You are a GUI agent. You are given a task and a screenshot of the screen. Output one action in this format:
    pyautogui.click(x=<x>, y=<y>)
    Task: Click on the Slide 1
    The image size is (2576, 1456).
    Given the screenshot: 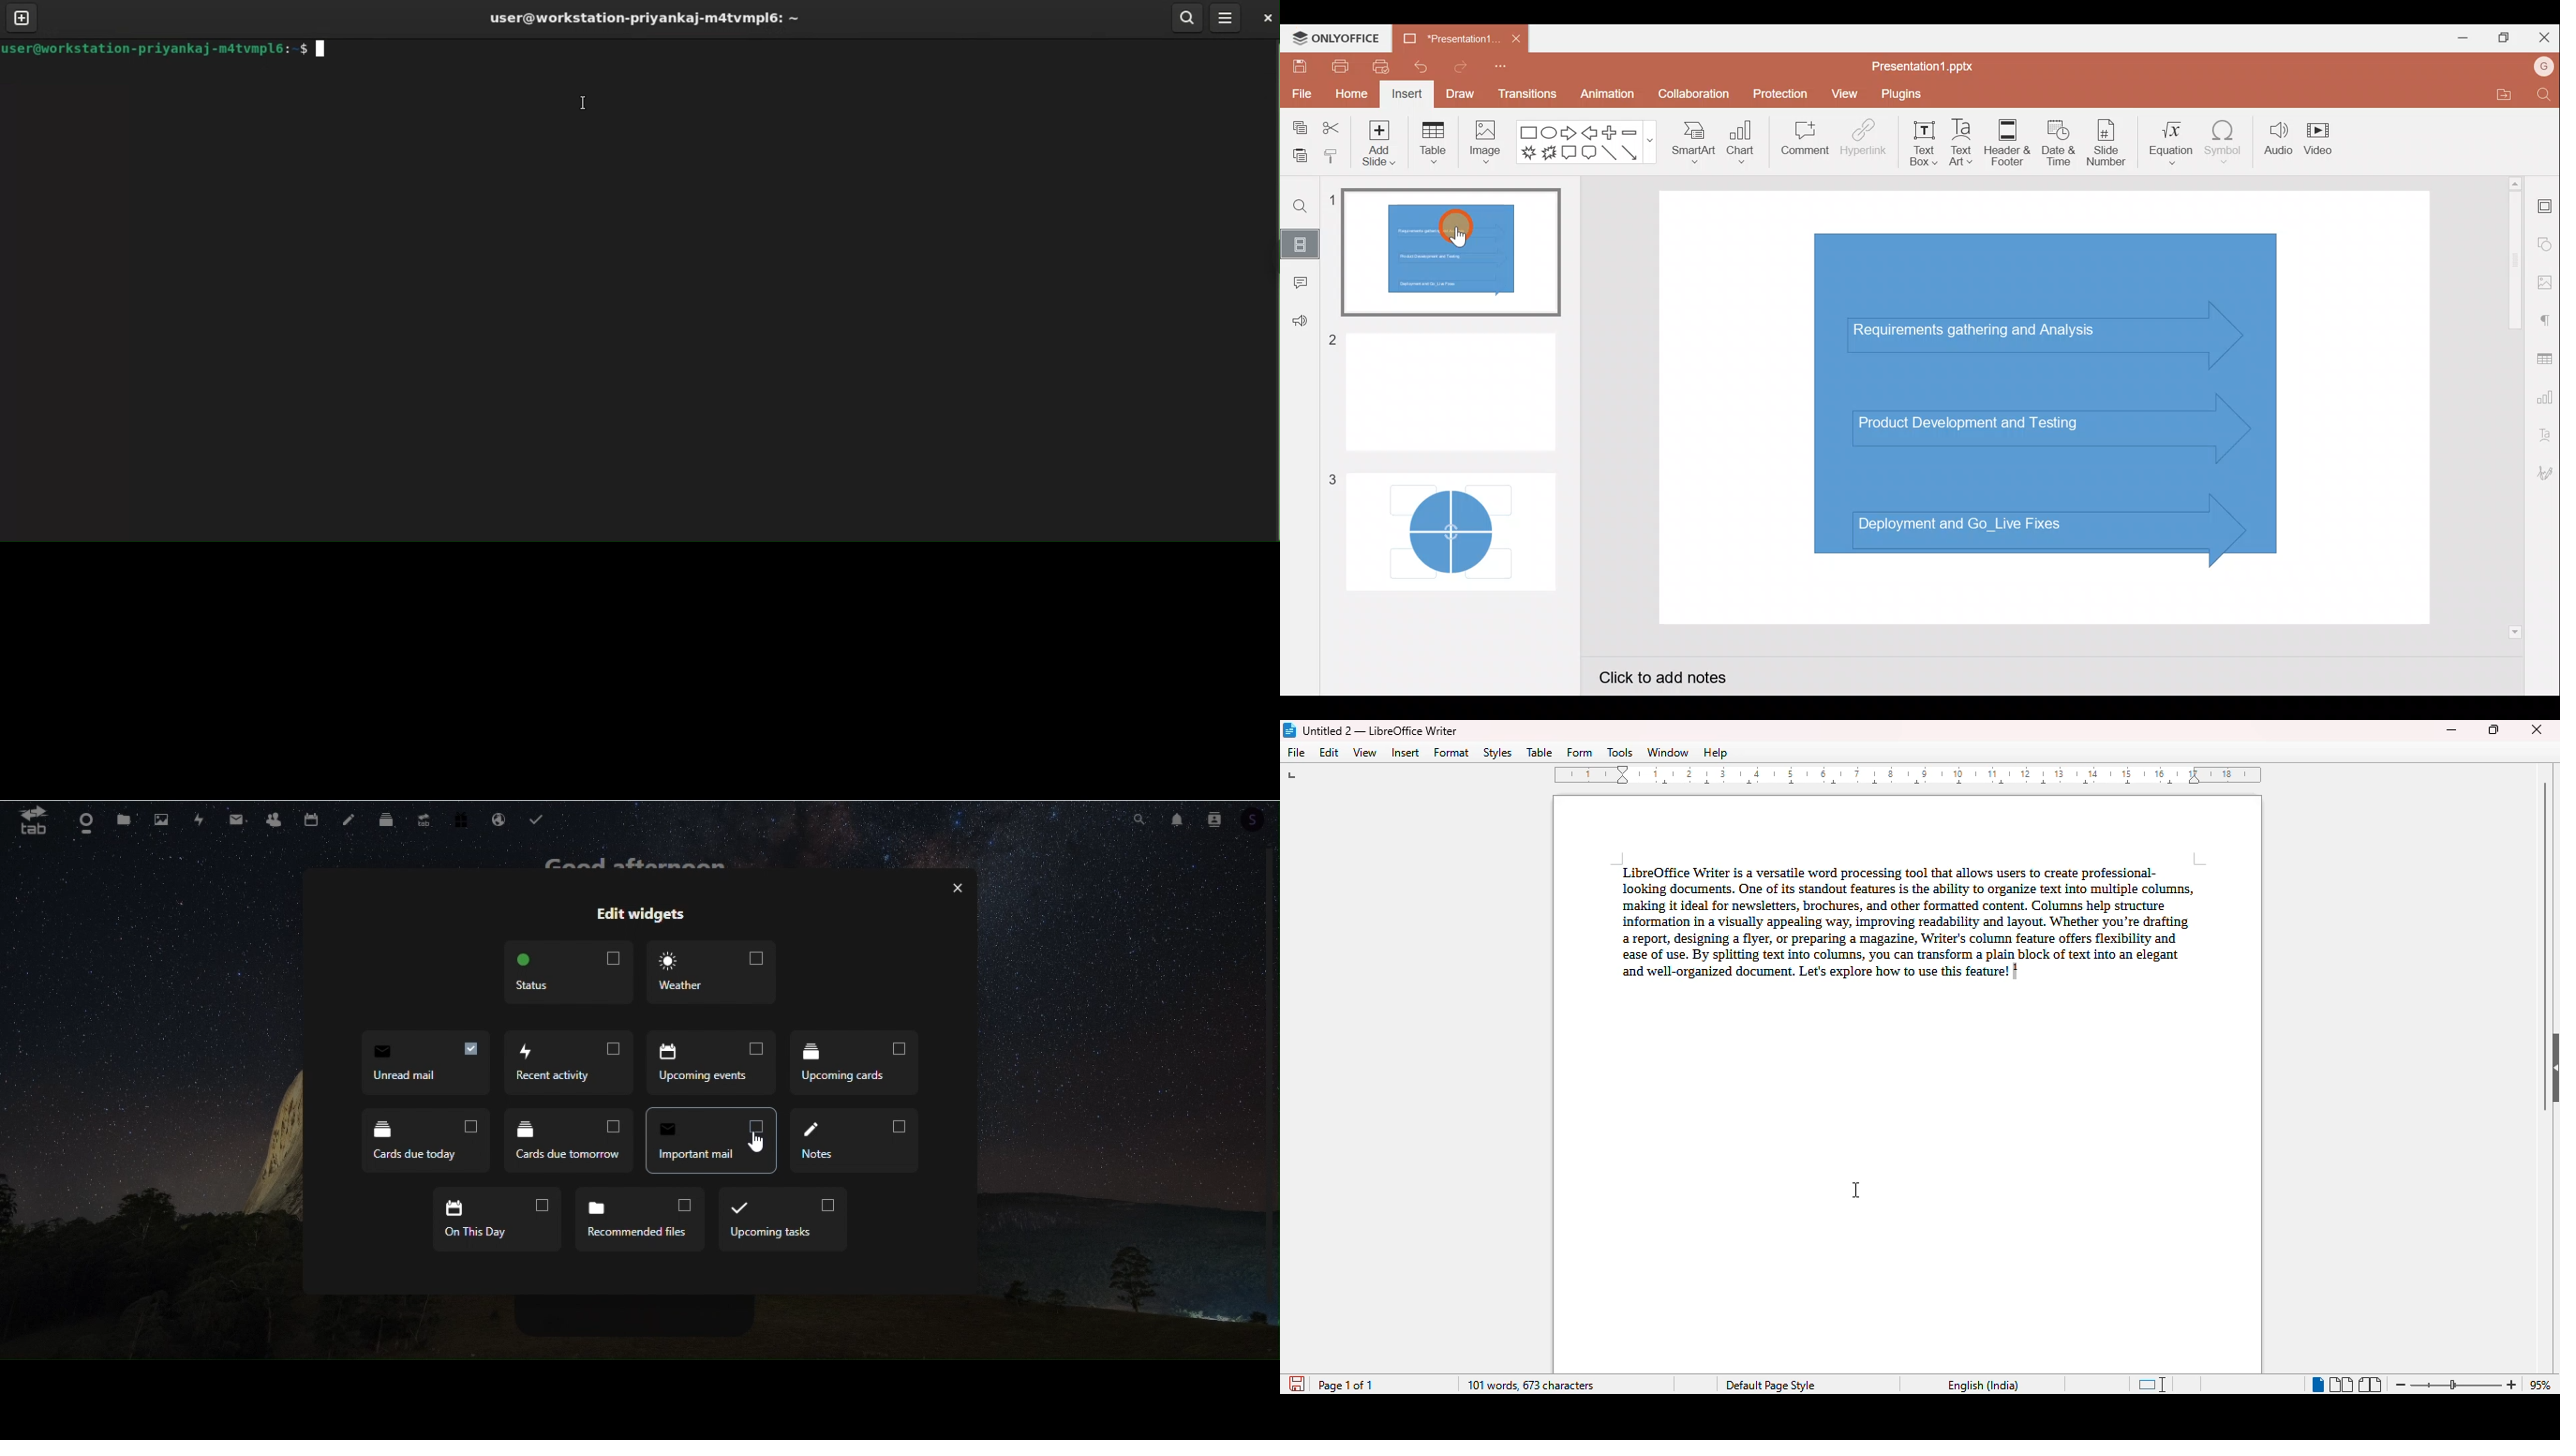 What is the action you would take?
    pyautogui.click(x=1457, y=253)
    